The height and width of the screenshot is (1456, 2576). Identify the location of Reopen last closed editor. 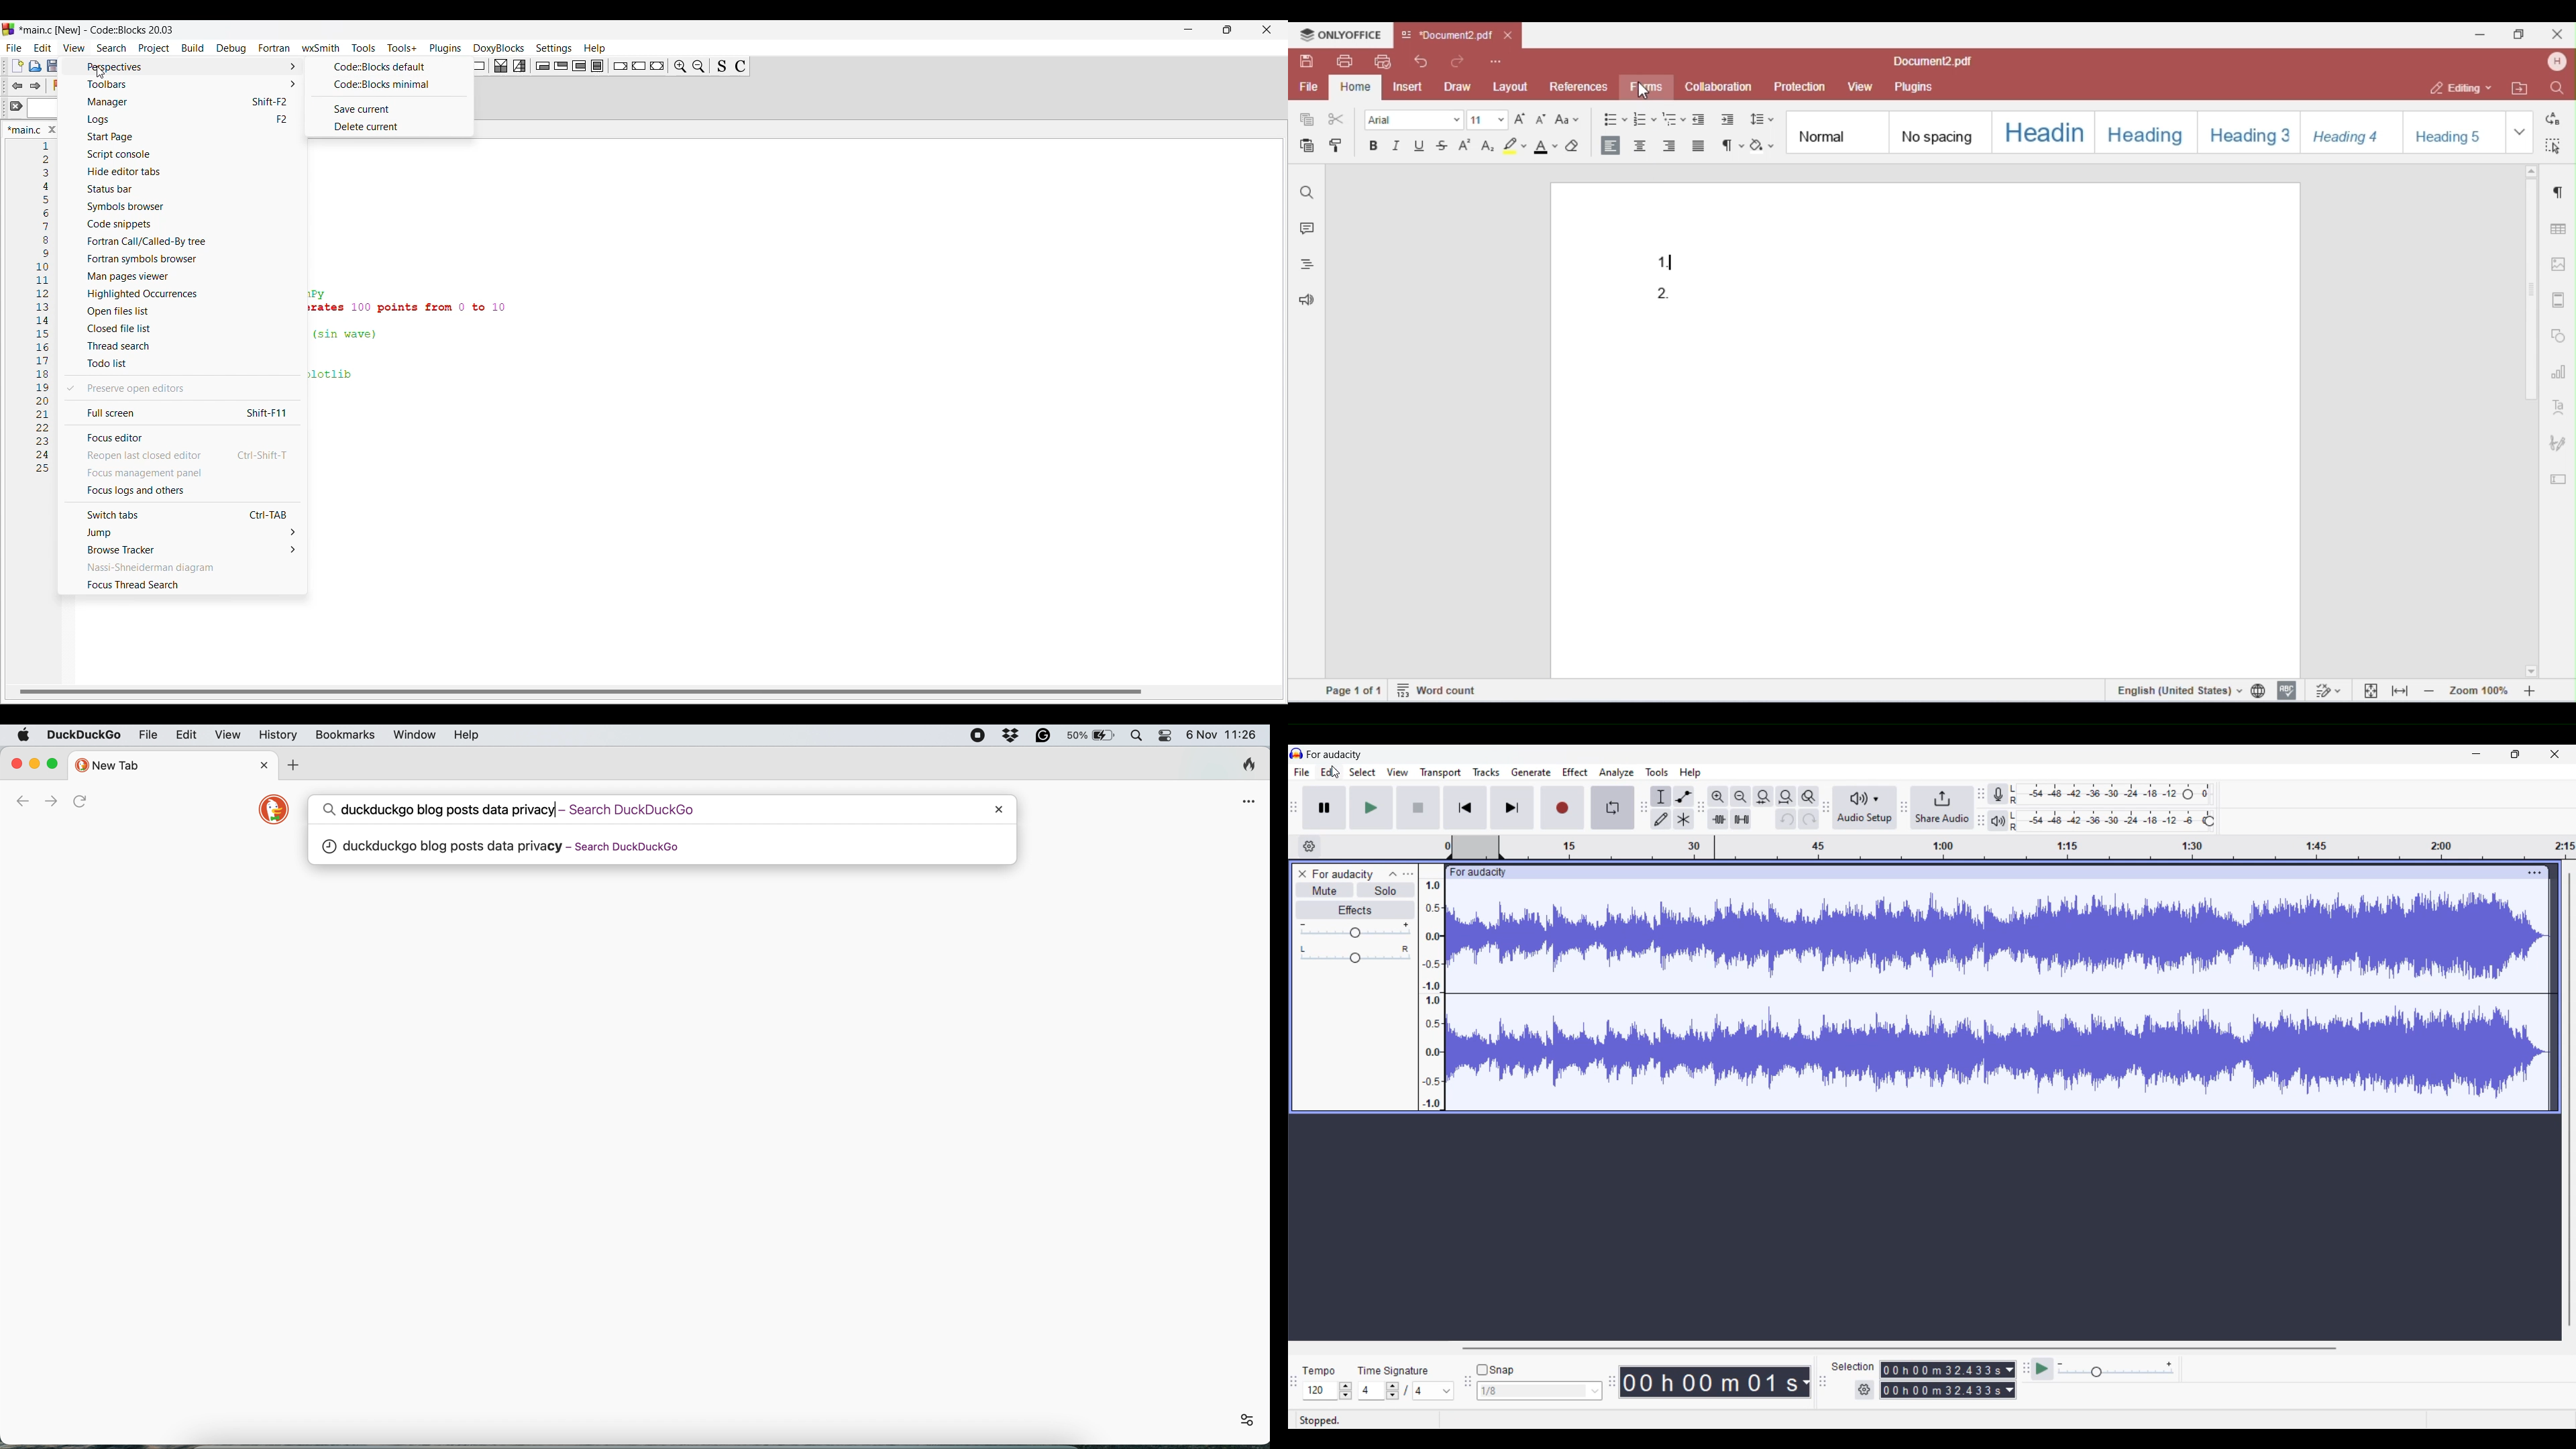
(182, 455).